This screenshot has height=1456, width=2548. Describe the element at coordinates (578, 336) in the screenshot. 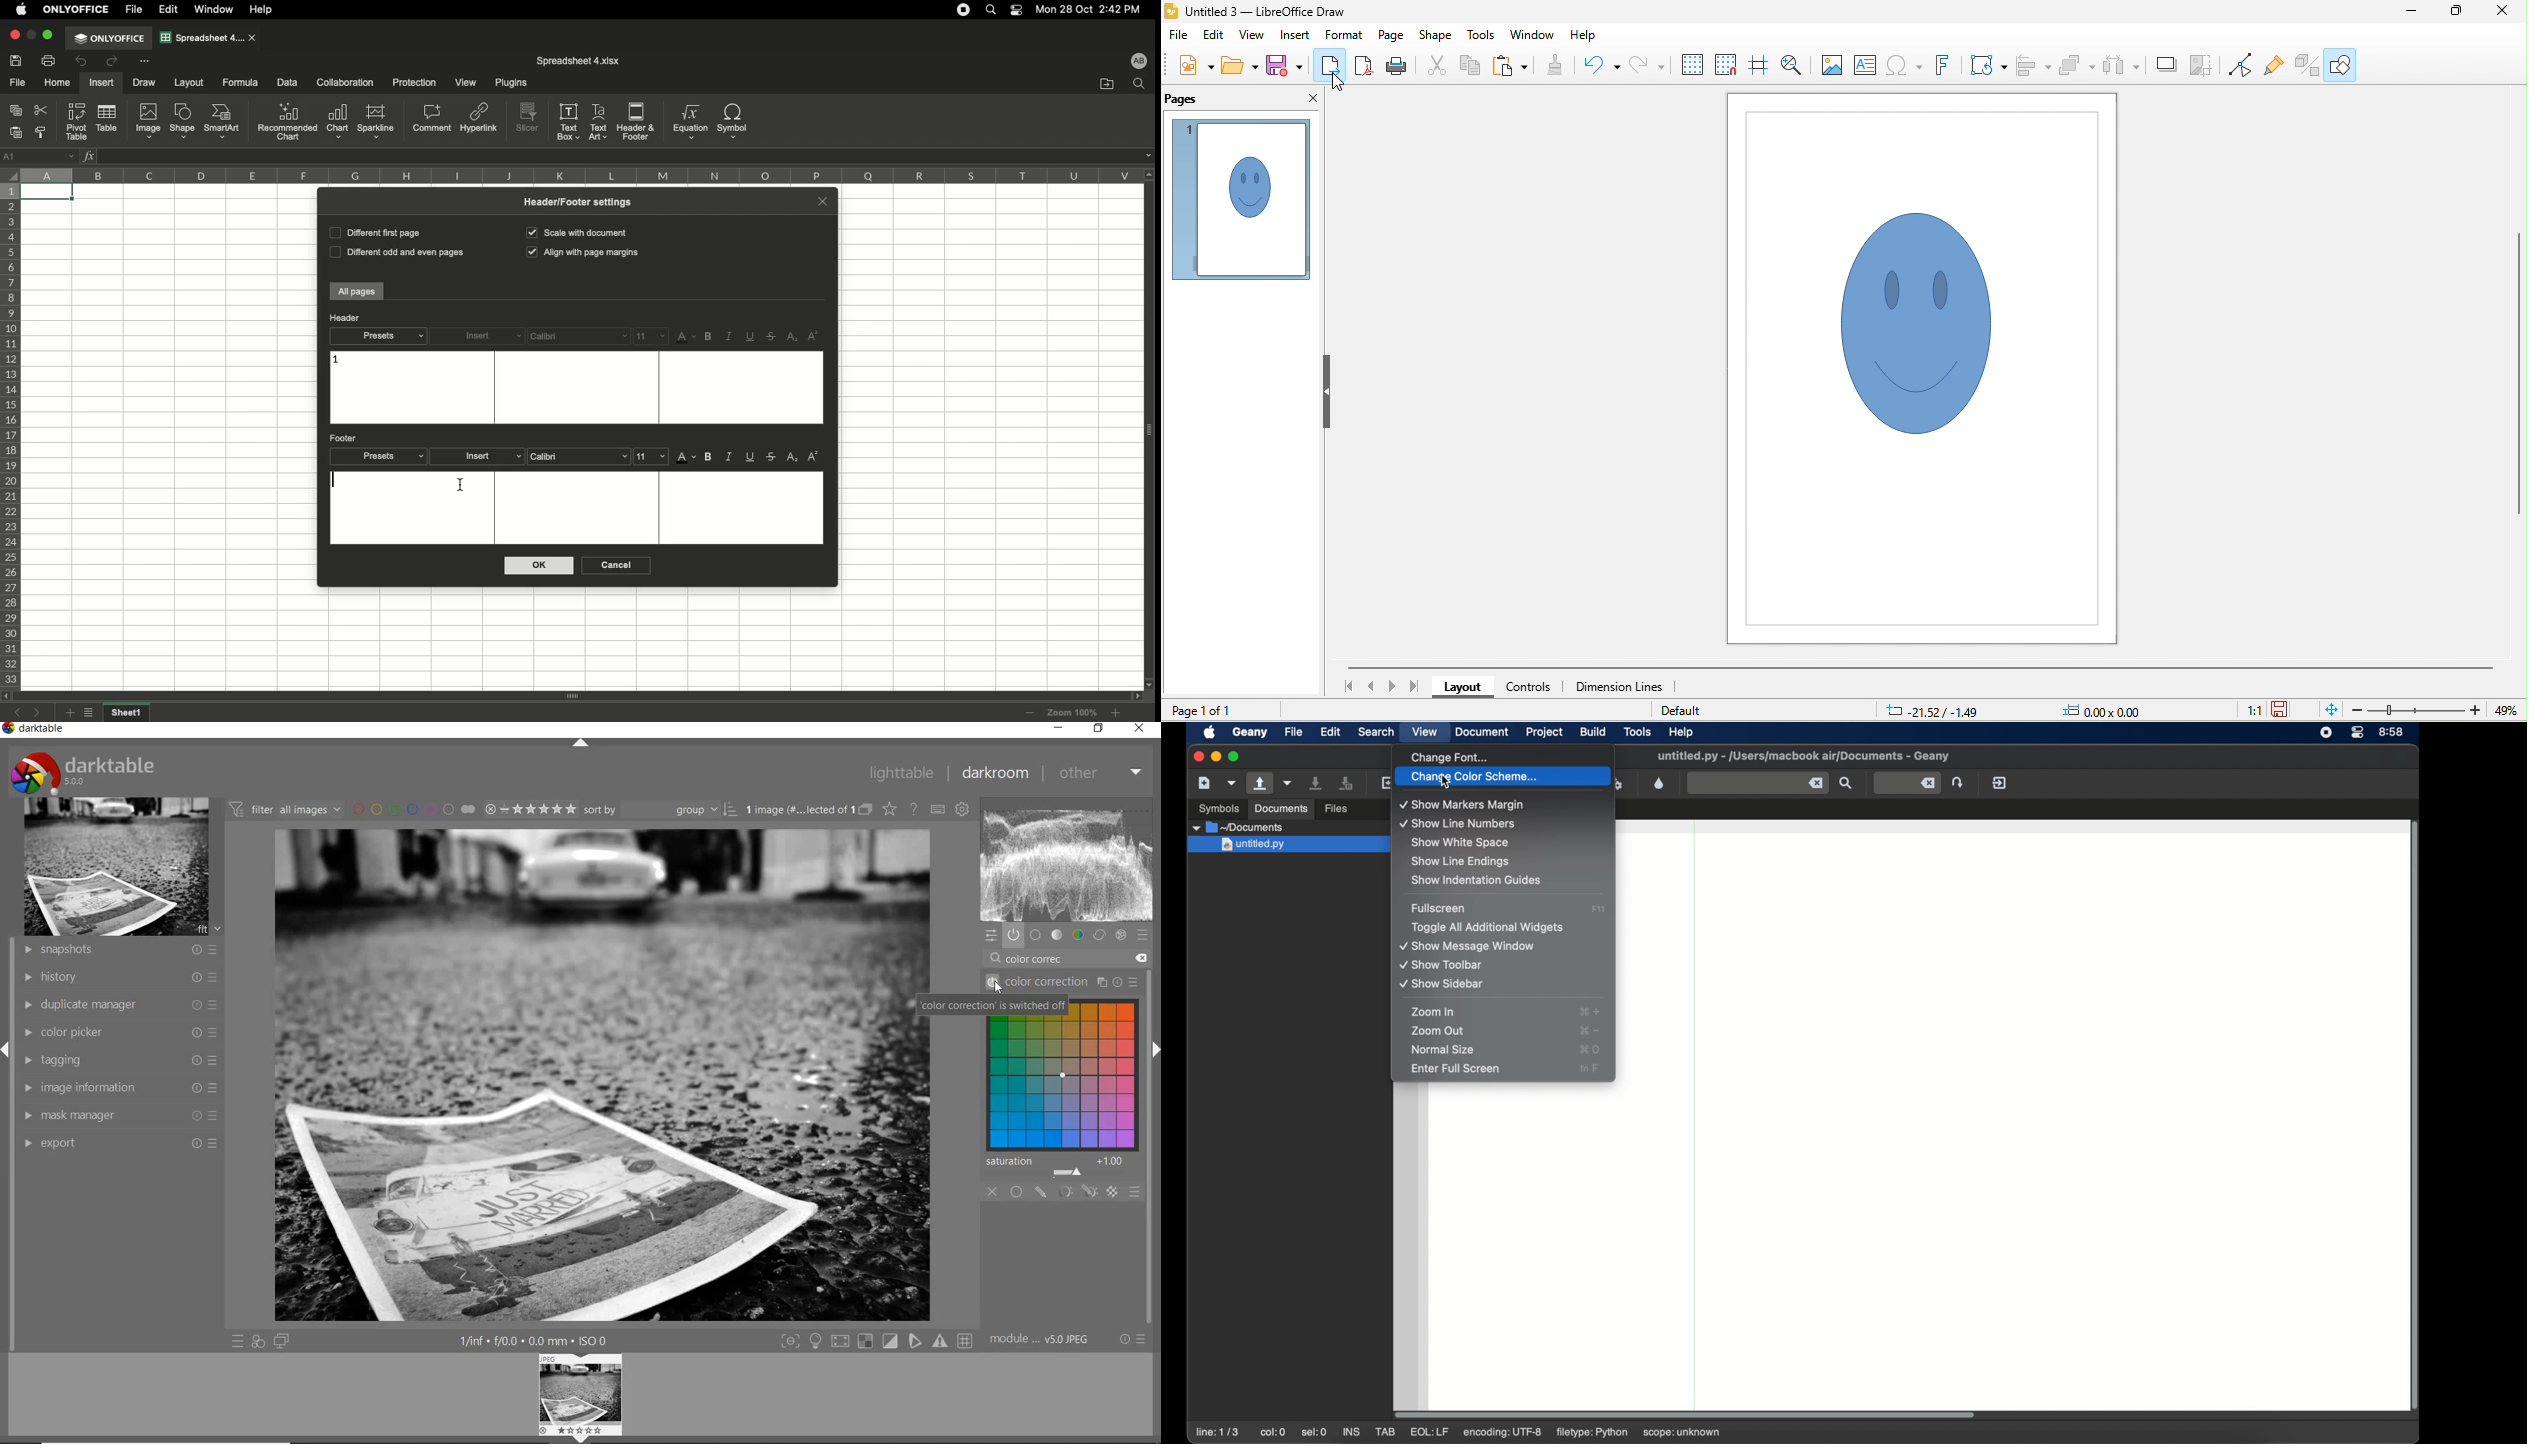

I see `Calibri` at that location.